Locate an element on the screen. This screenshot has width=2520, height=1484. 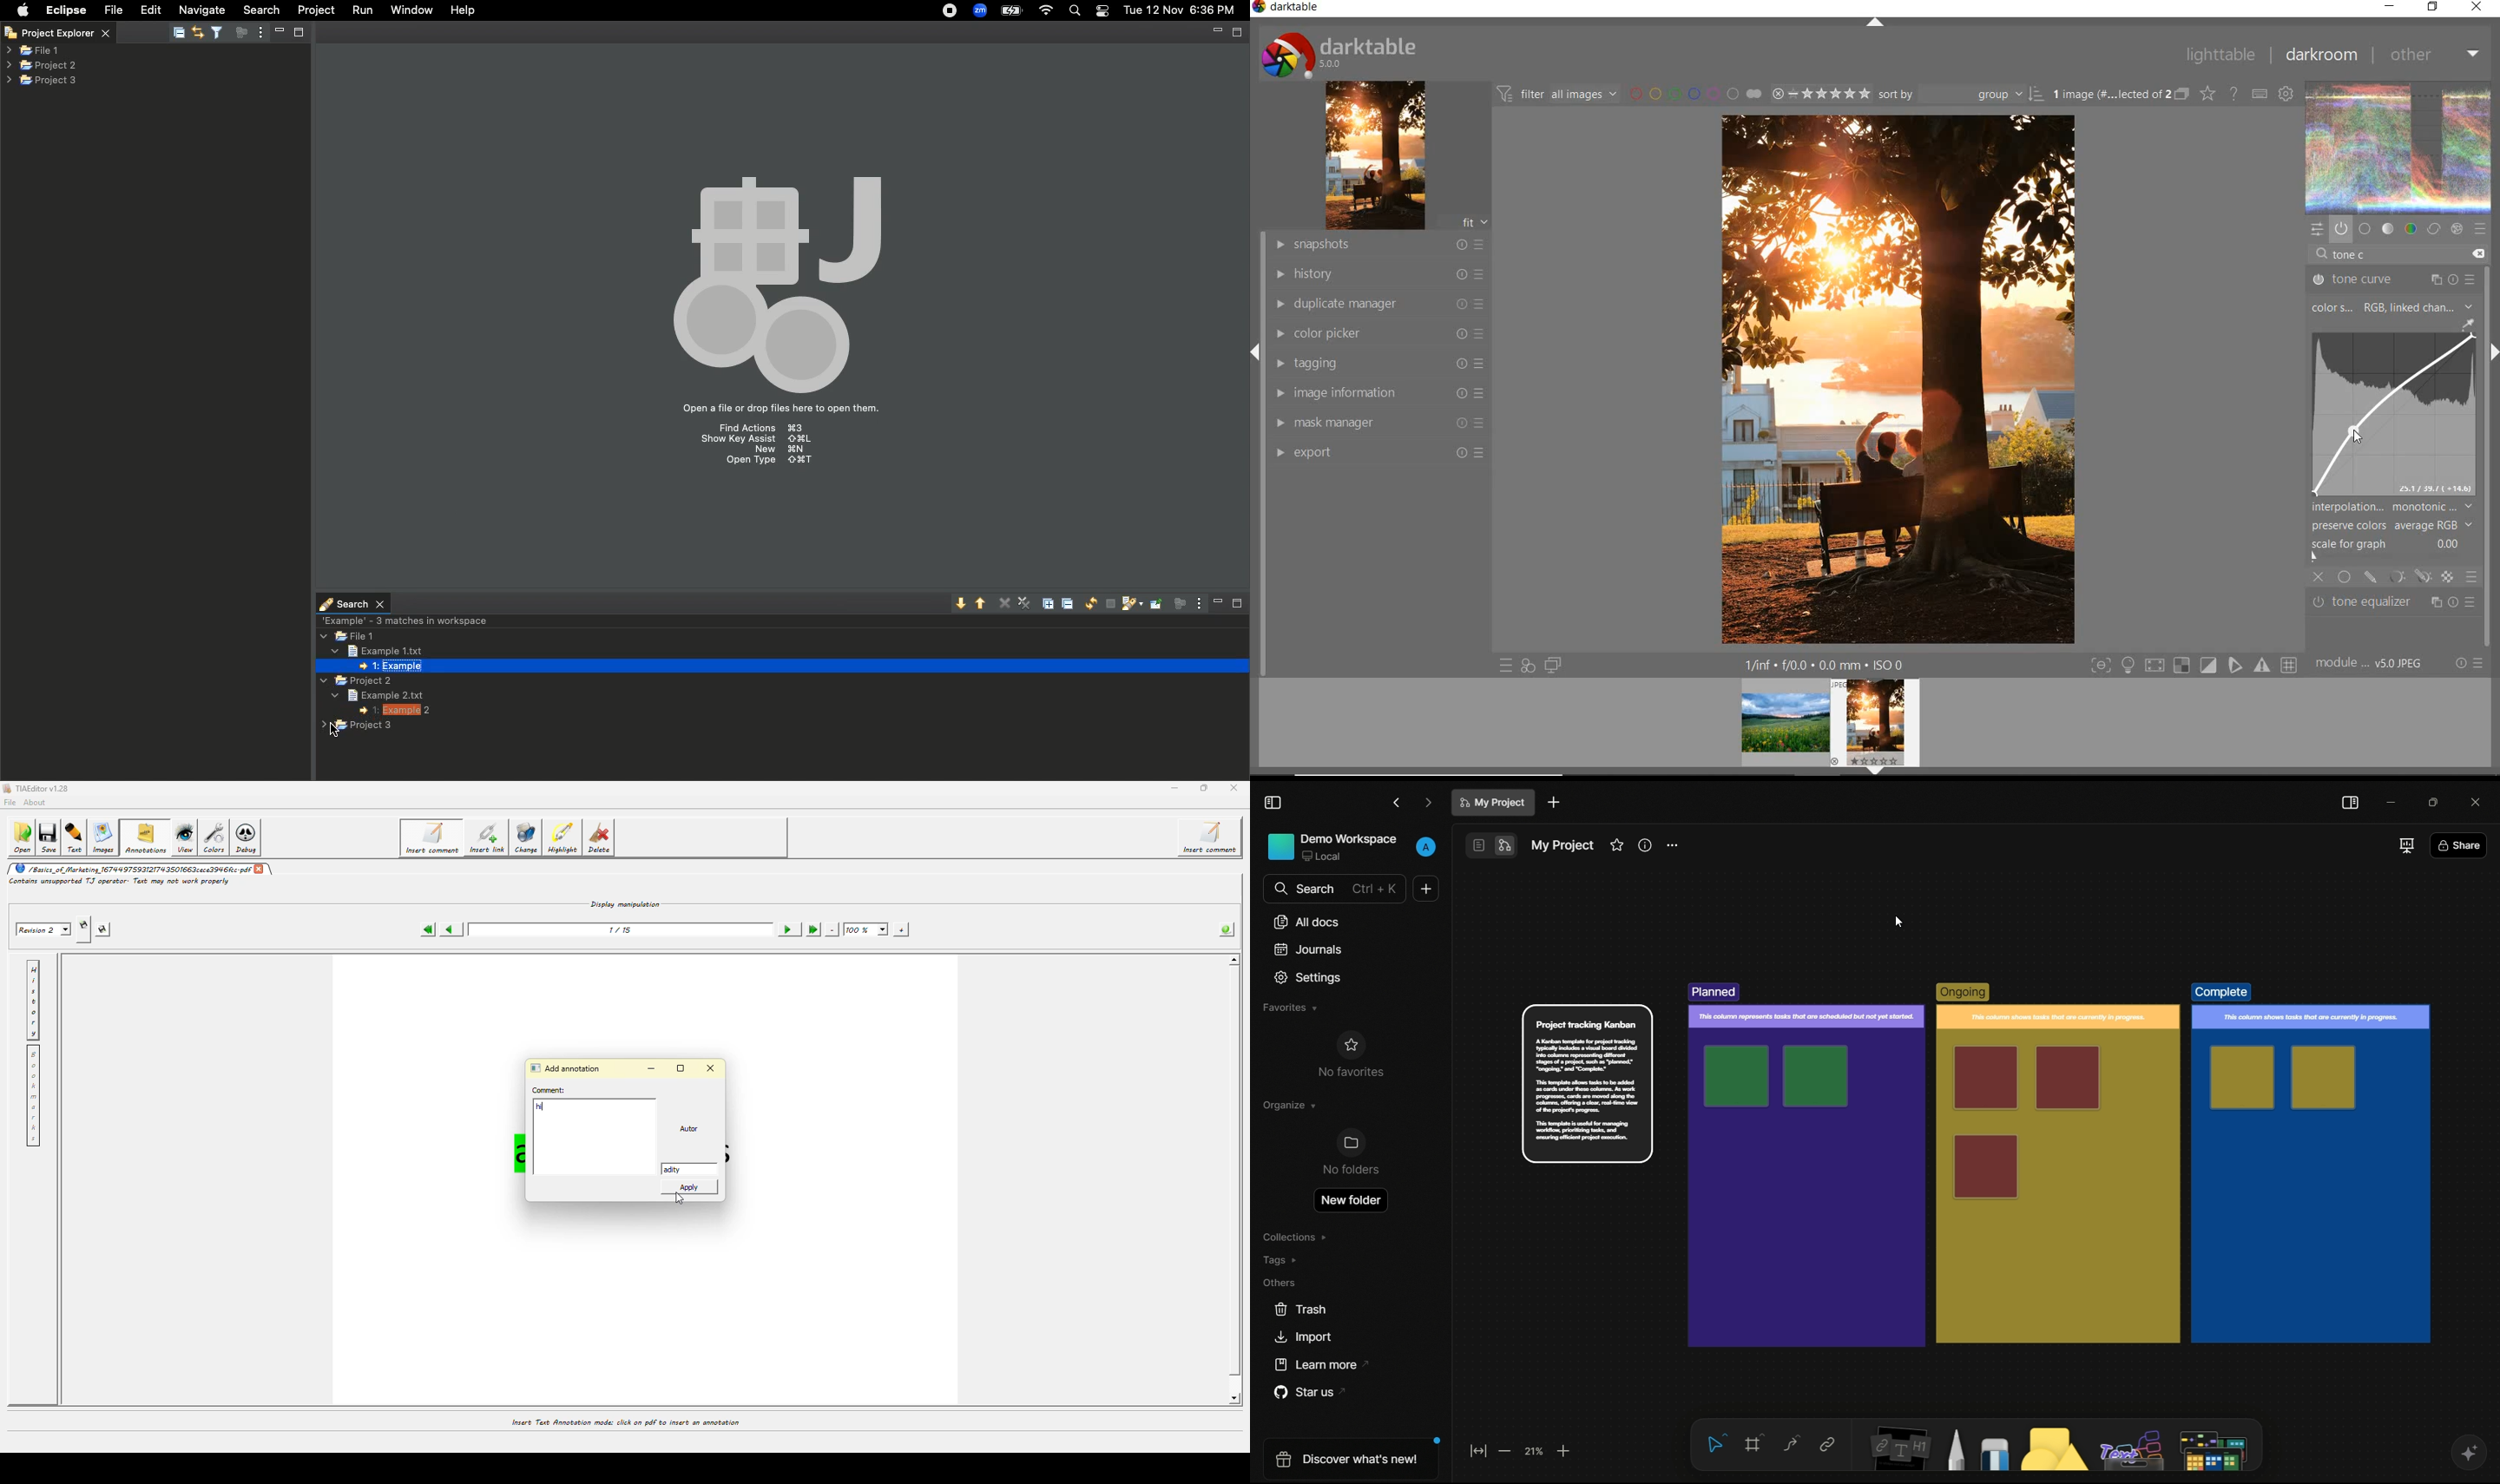
discover what's new is located at coordinates (1354, 1458).